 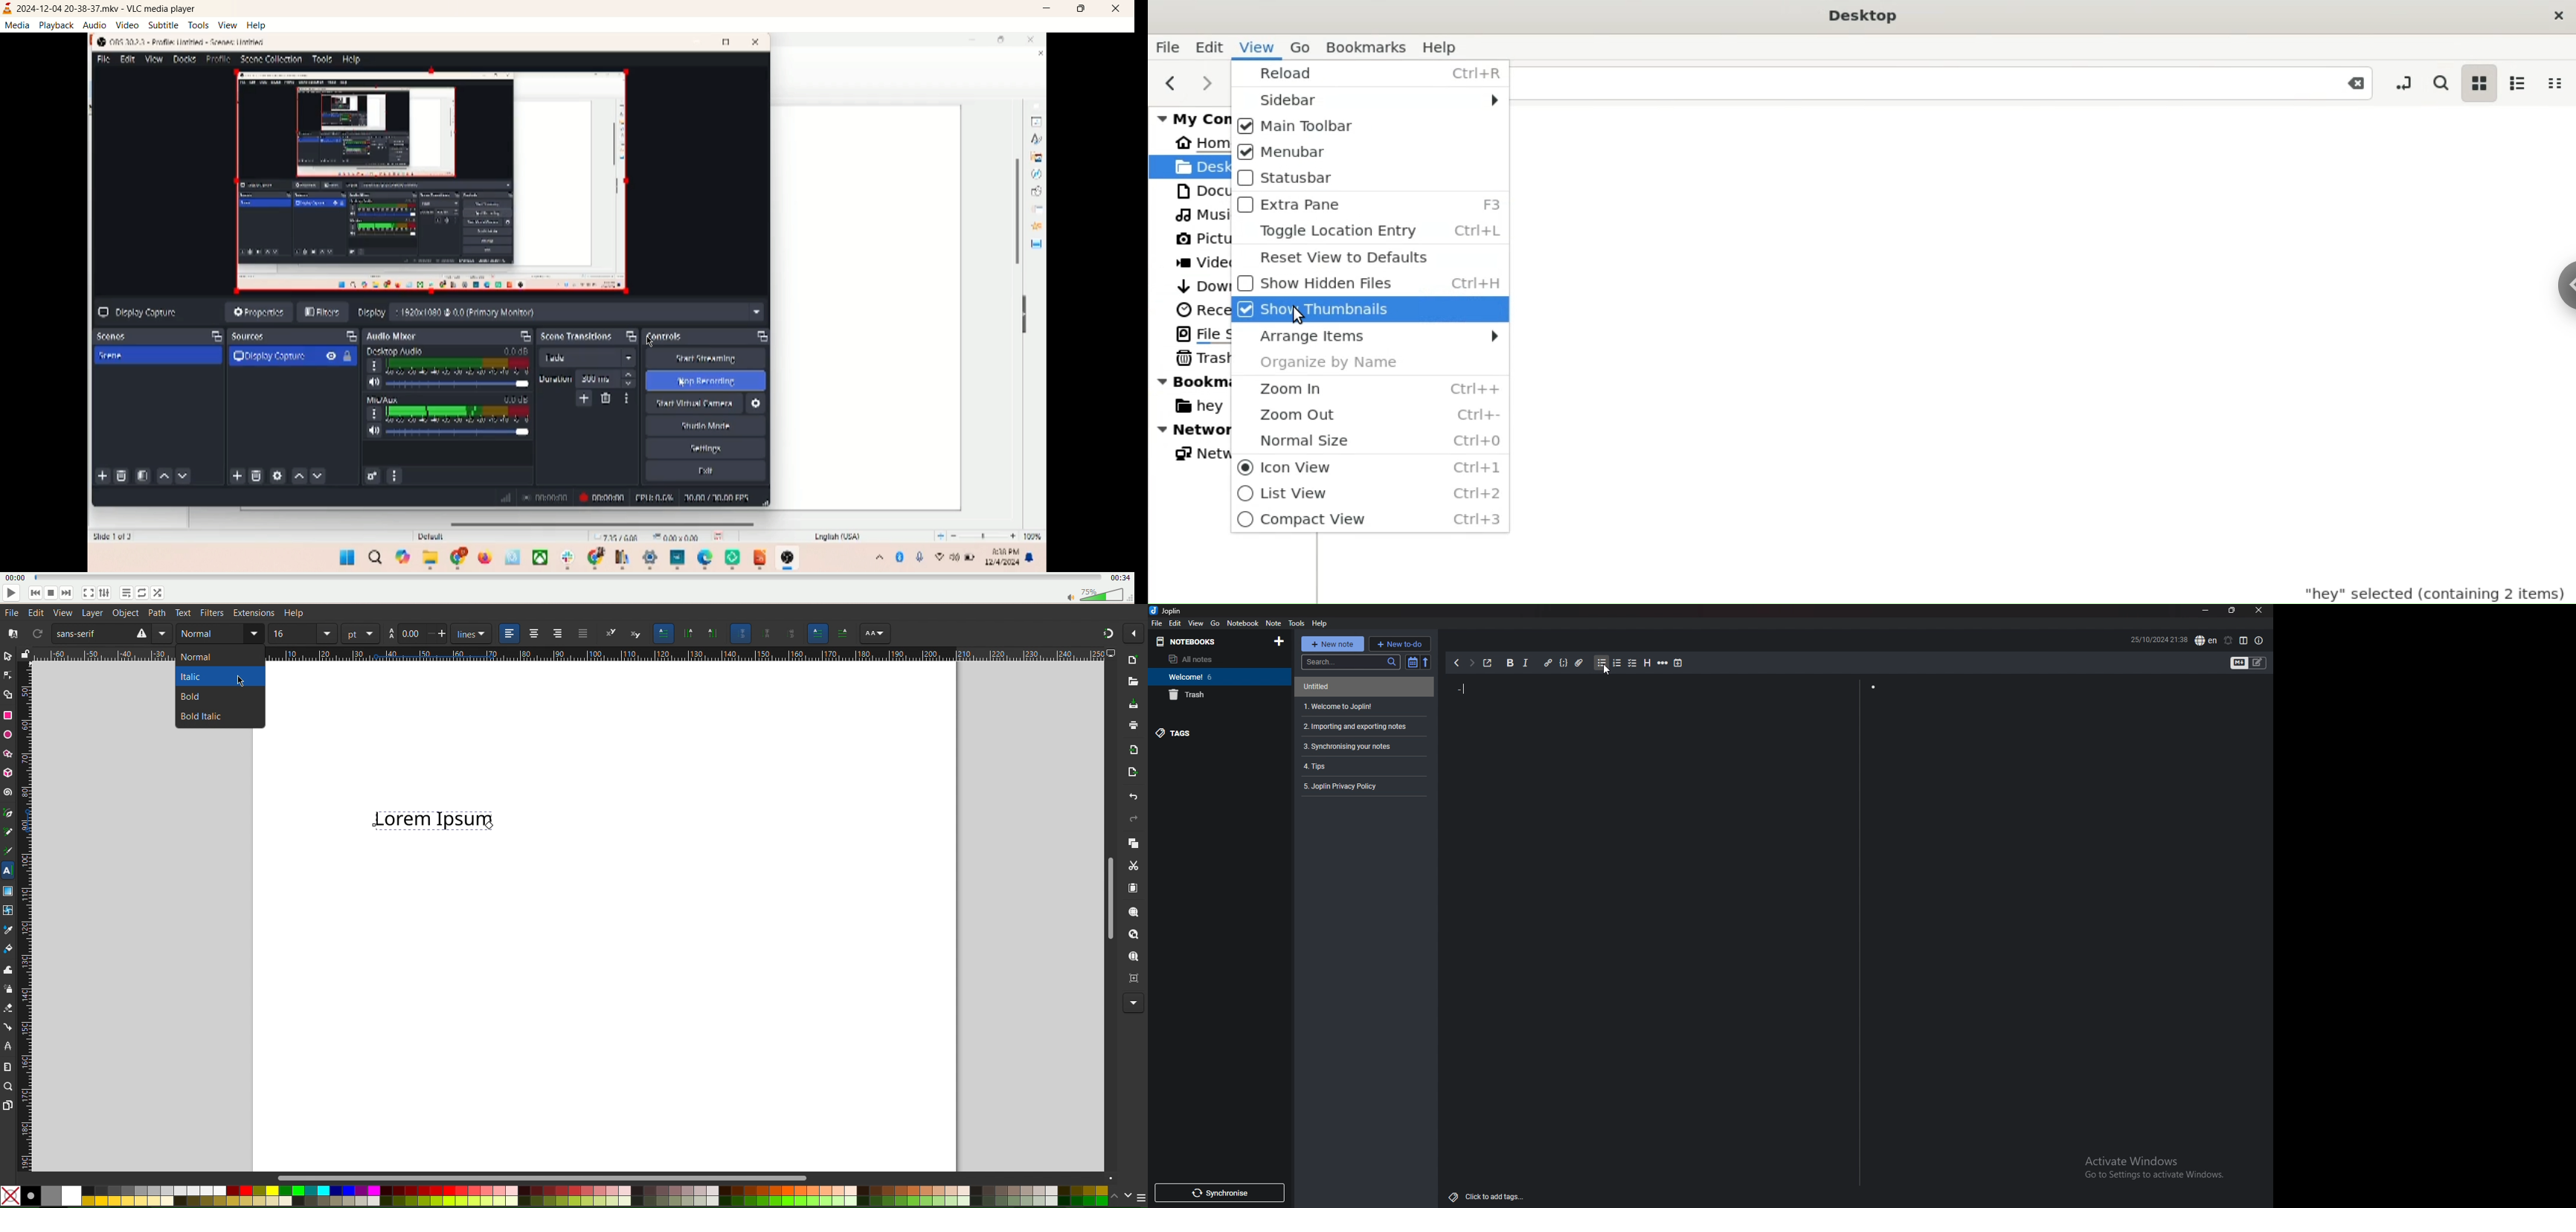 I want to click on Tags, so click(x=1173, y=732).